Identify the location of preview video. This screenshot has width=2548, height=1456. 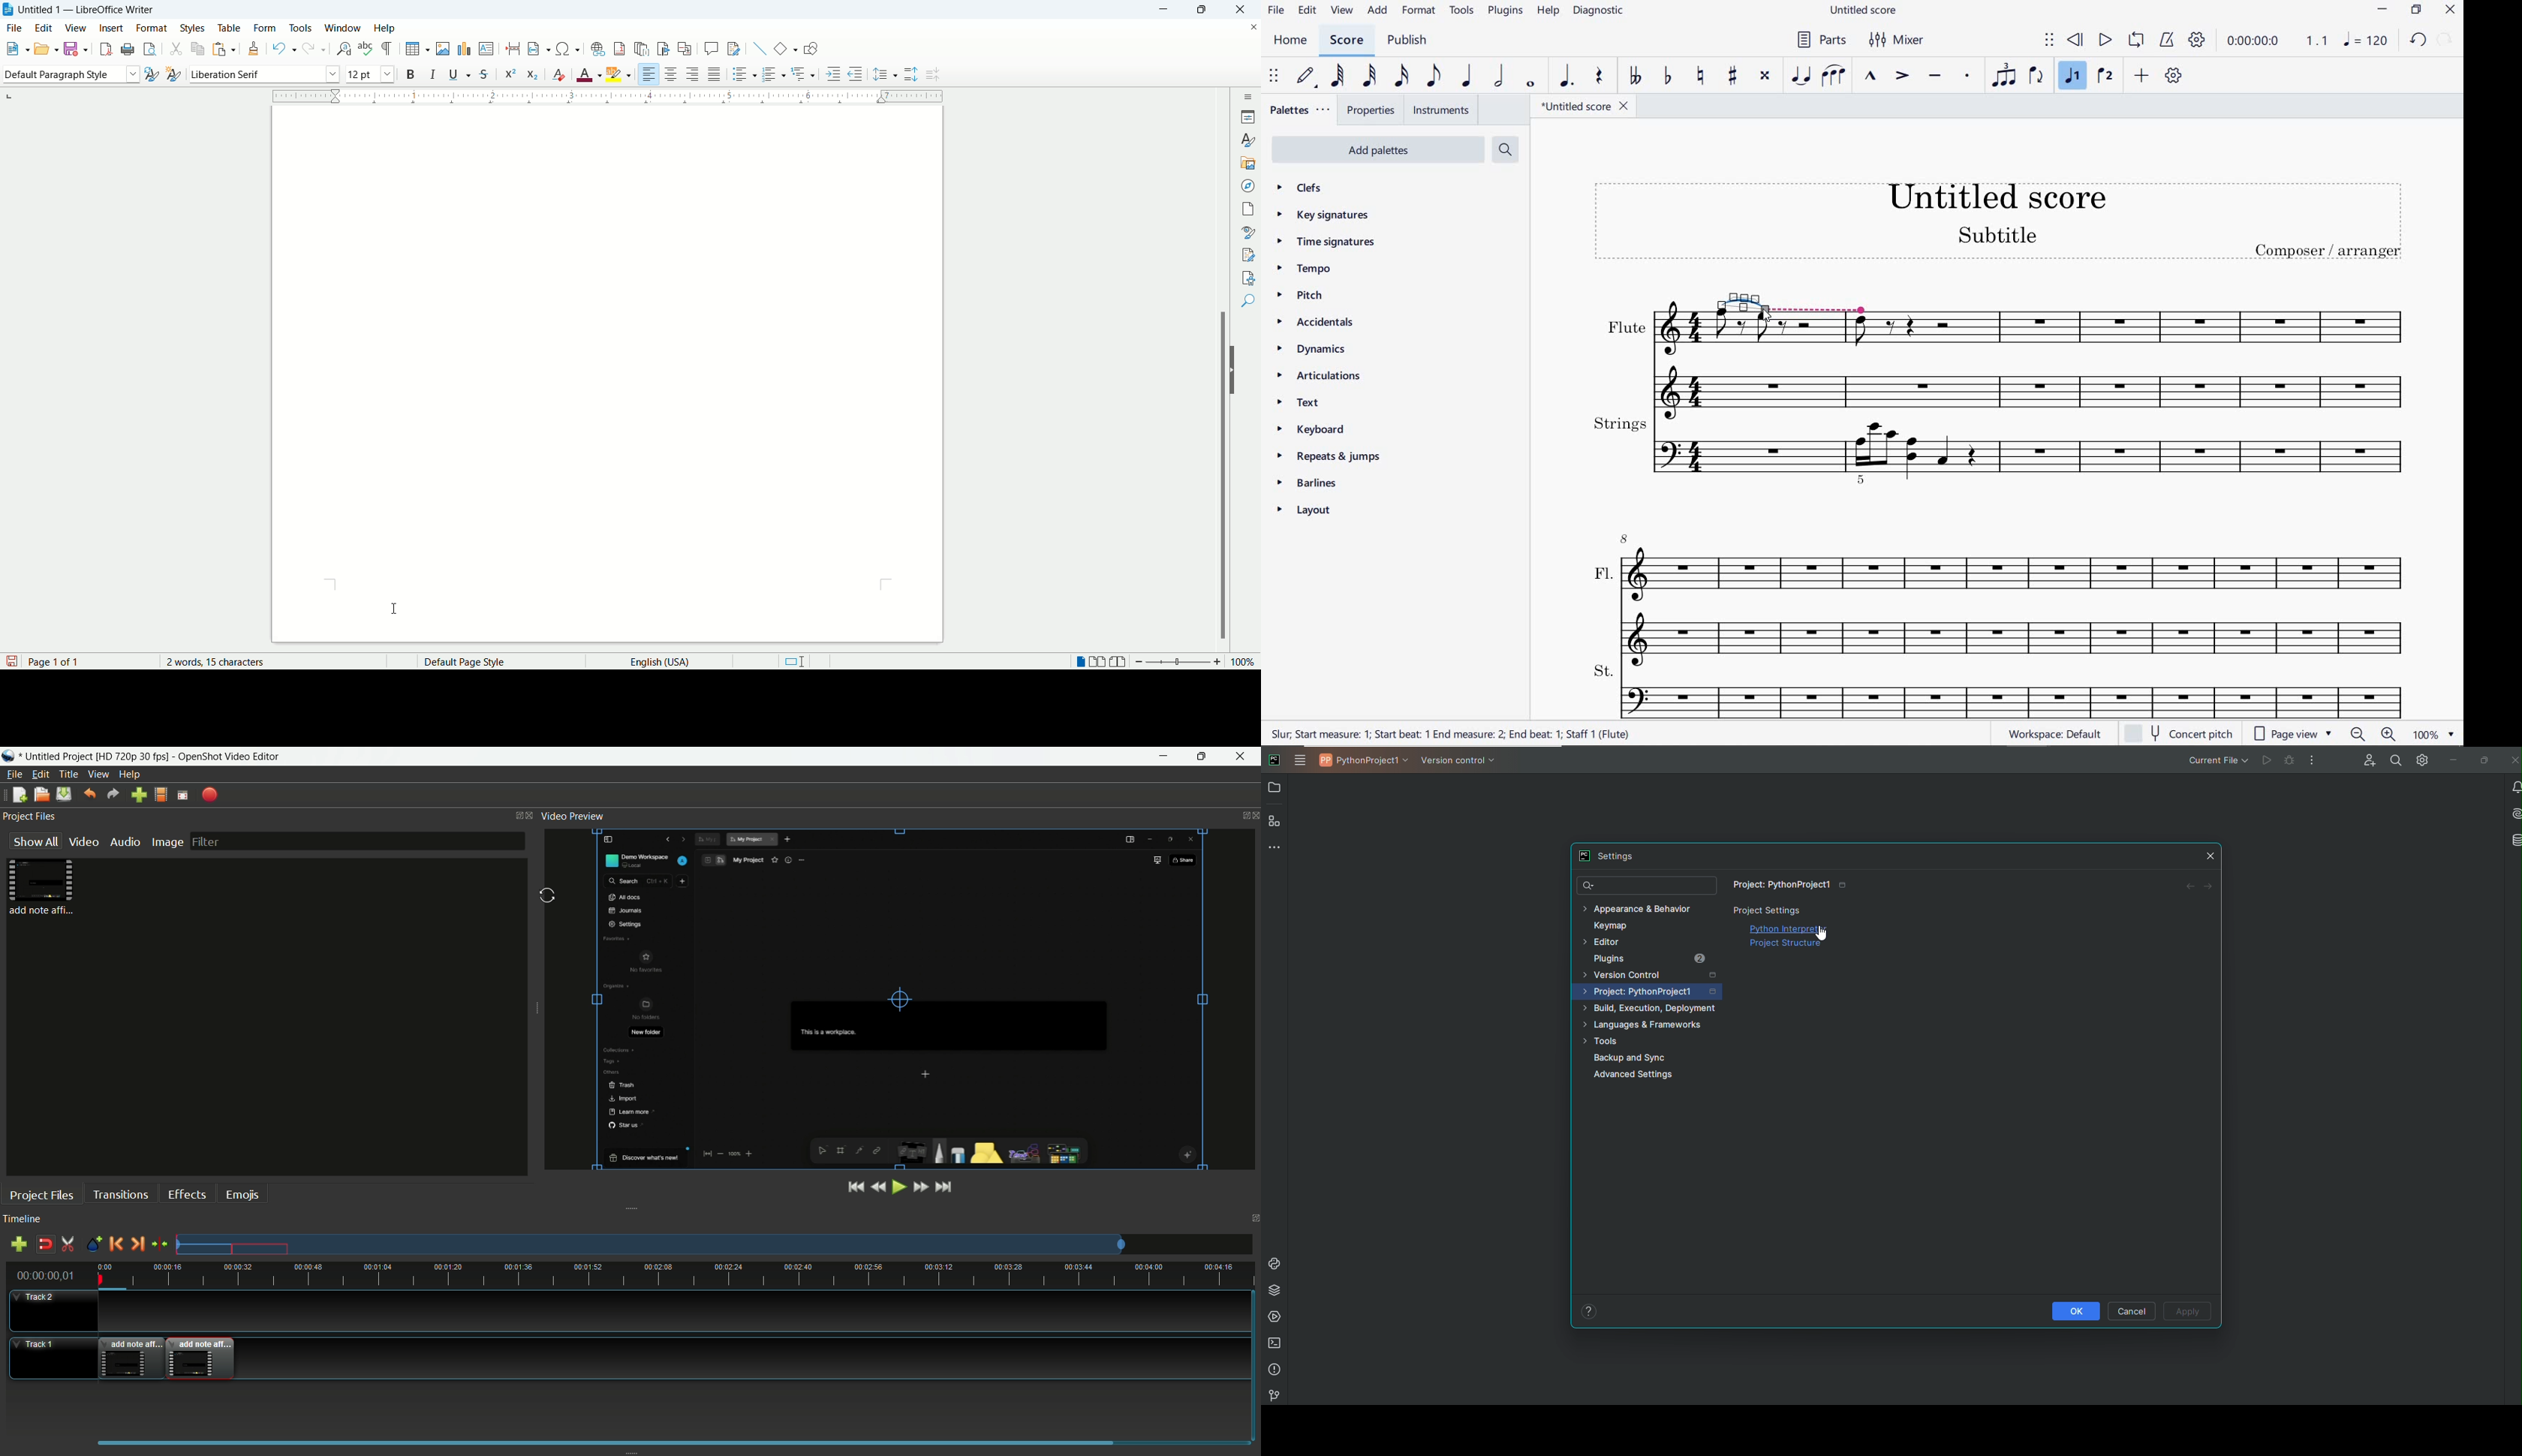
(898, 998).